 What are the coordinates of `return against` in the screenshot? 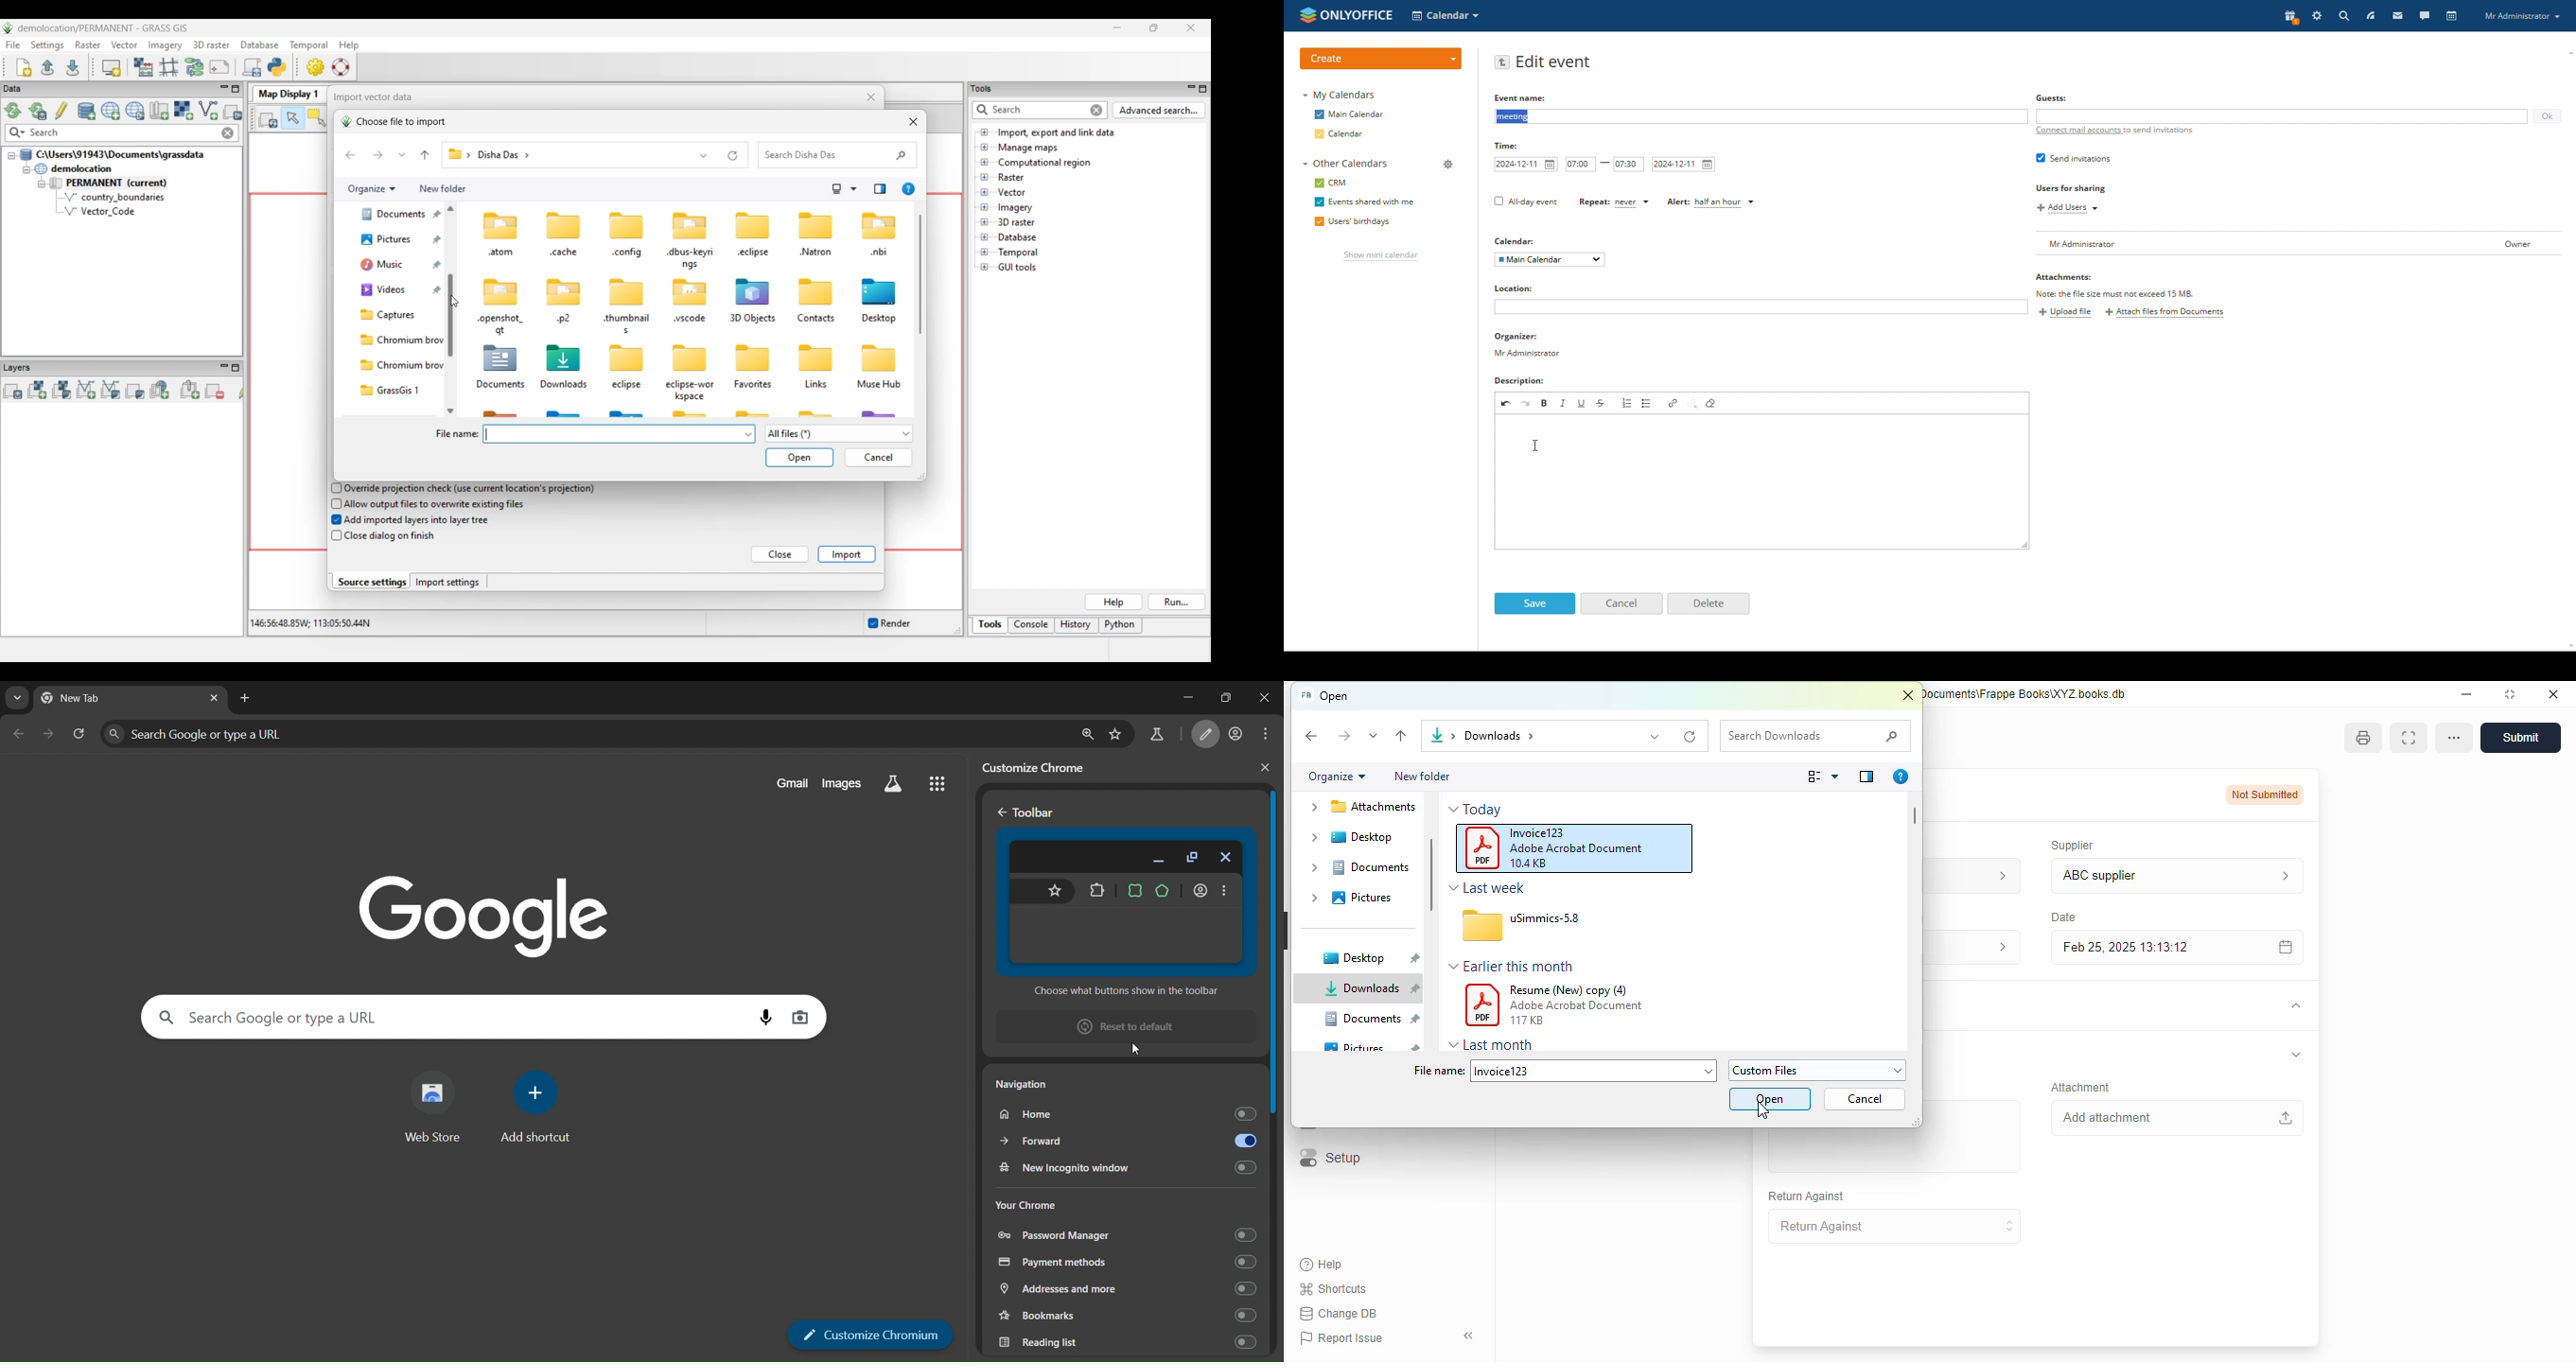 It's located at (1807, 1196).